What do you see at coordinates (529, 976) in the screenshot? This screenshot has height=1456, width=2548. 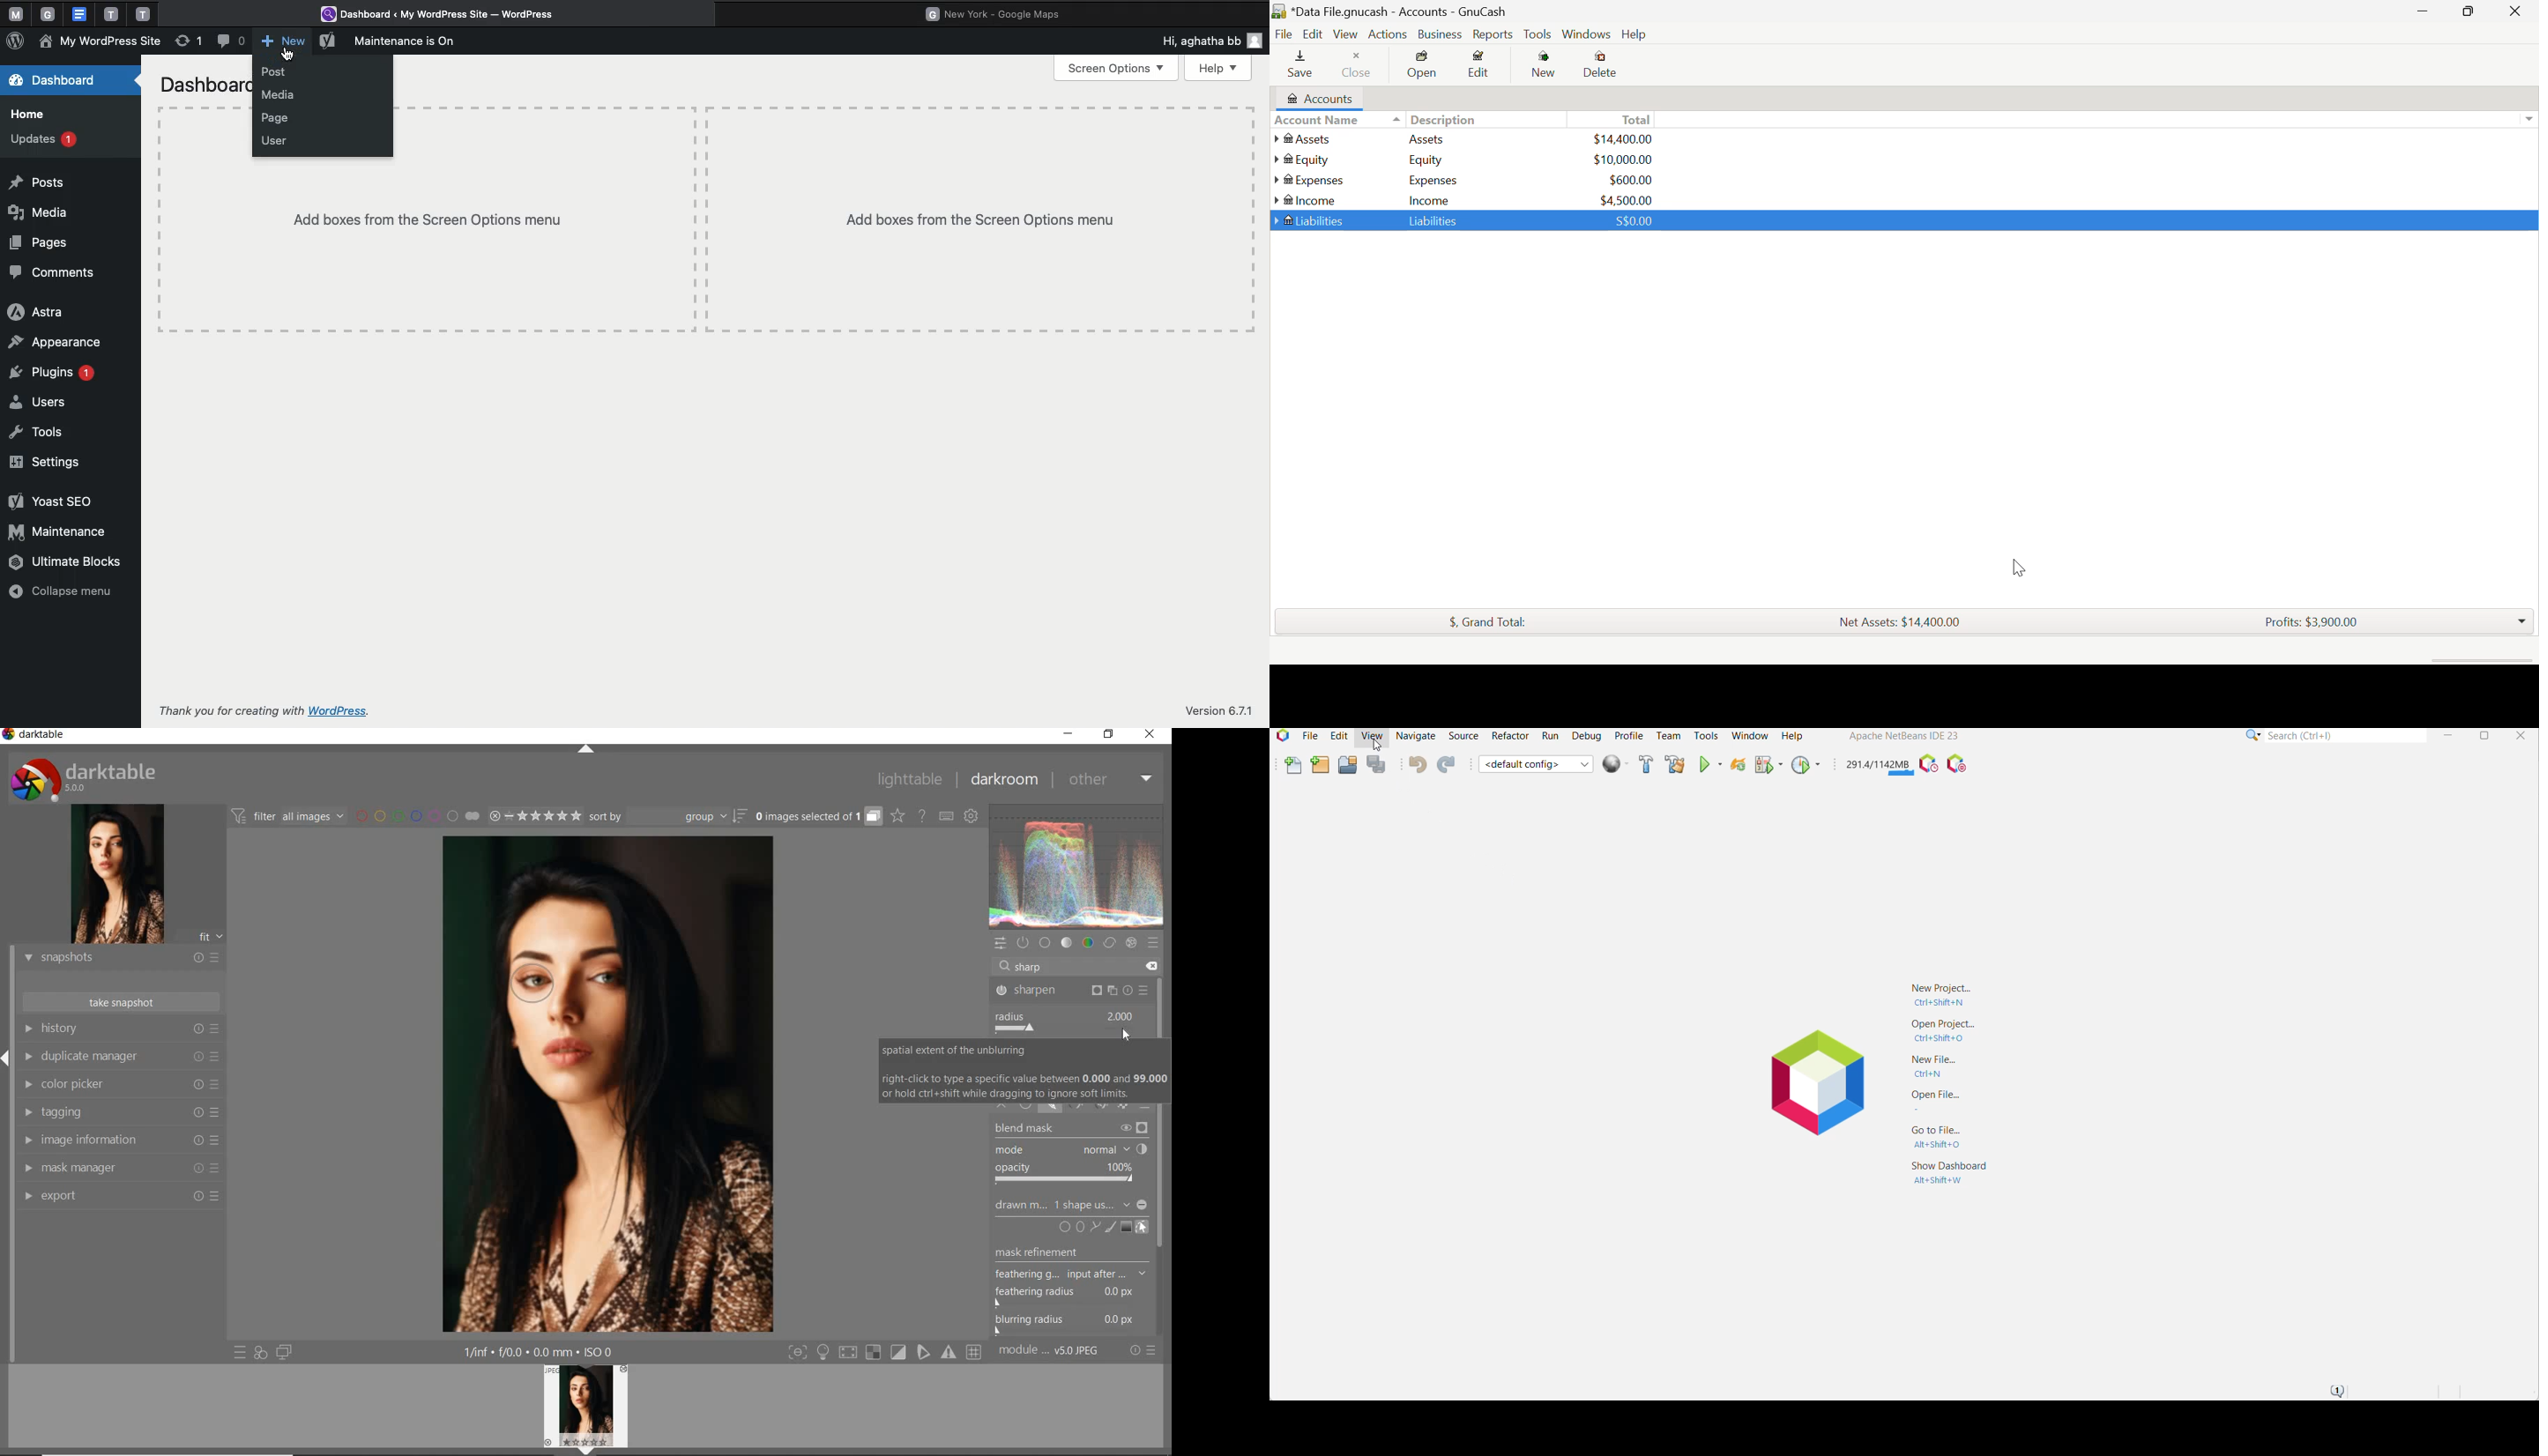 I see `ellipse added to subject's eye` at bounding box center [529, 976].